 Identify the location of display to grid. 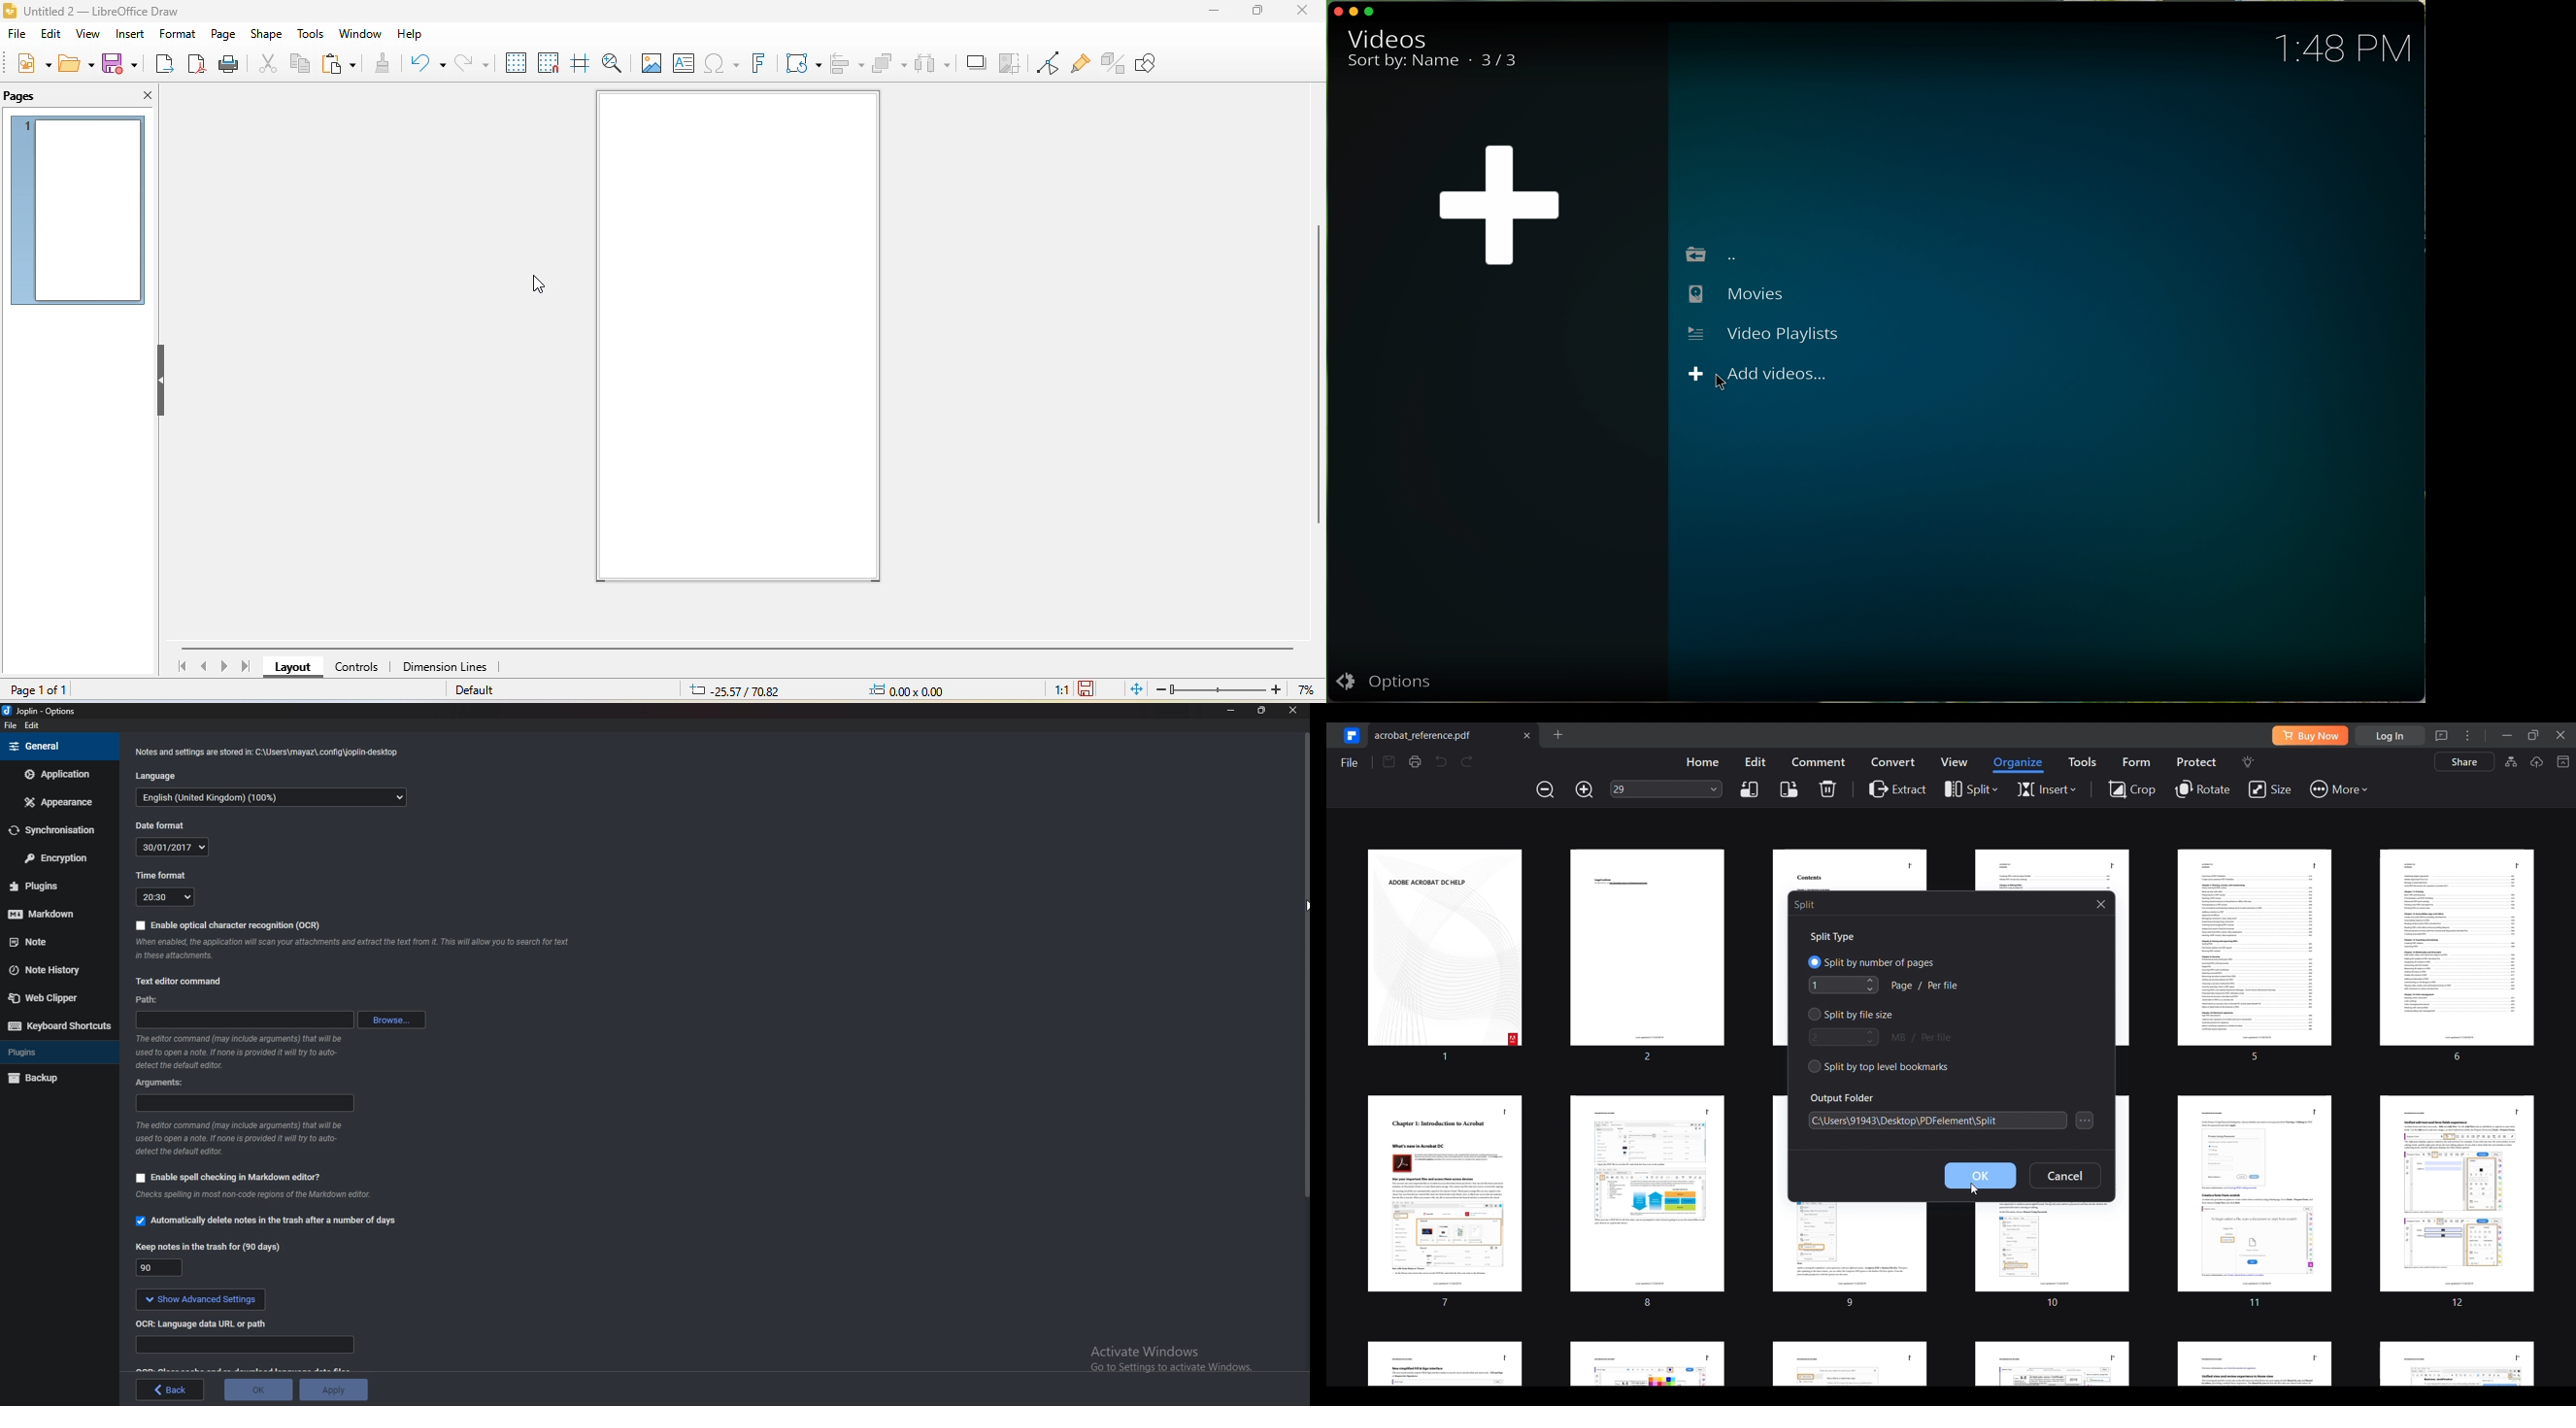
(516, 62).